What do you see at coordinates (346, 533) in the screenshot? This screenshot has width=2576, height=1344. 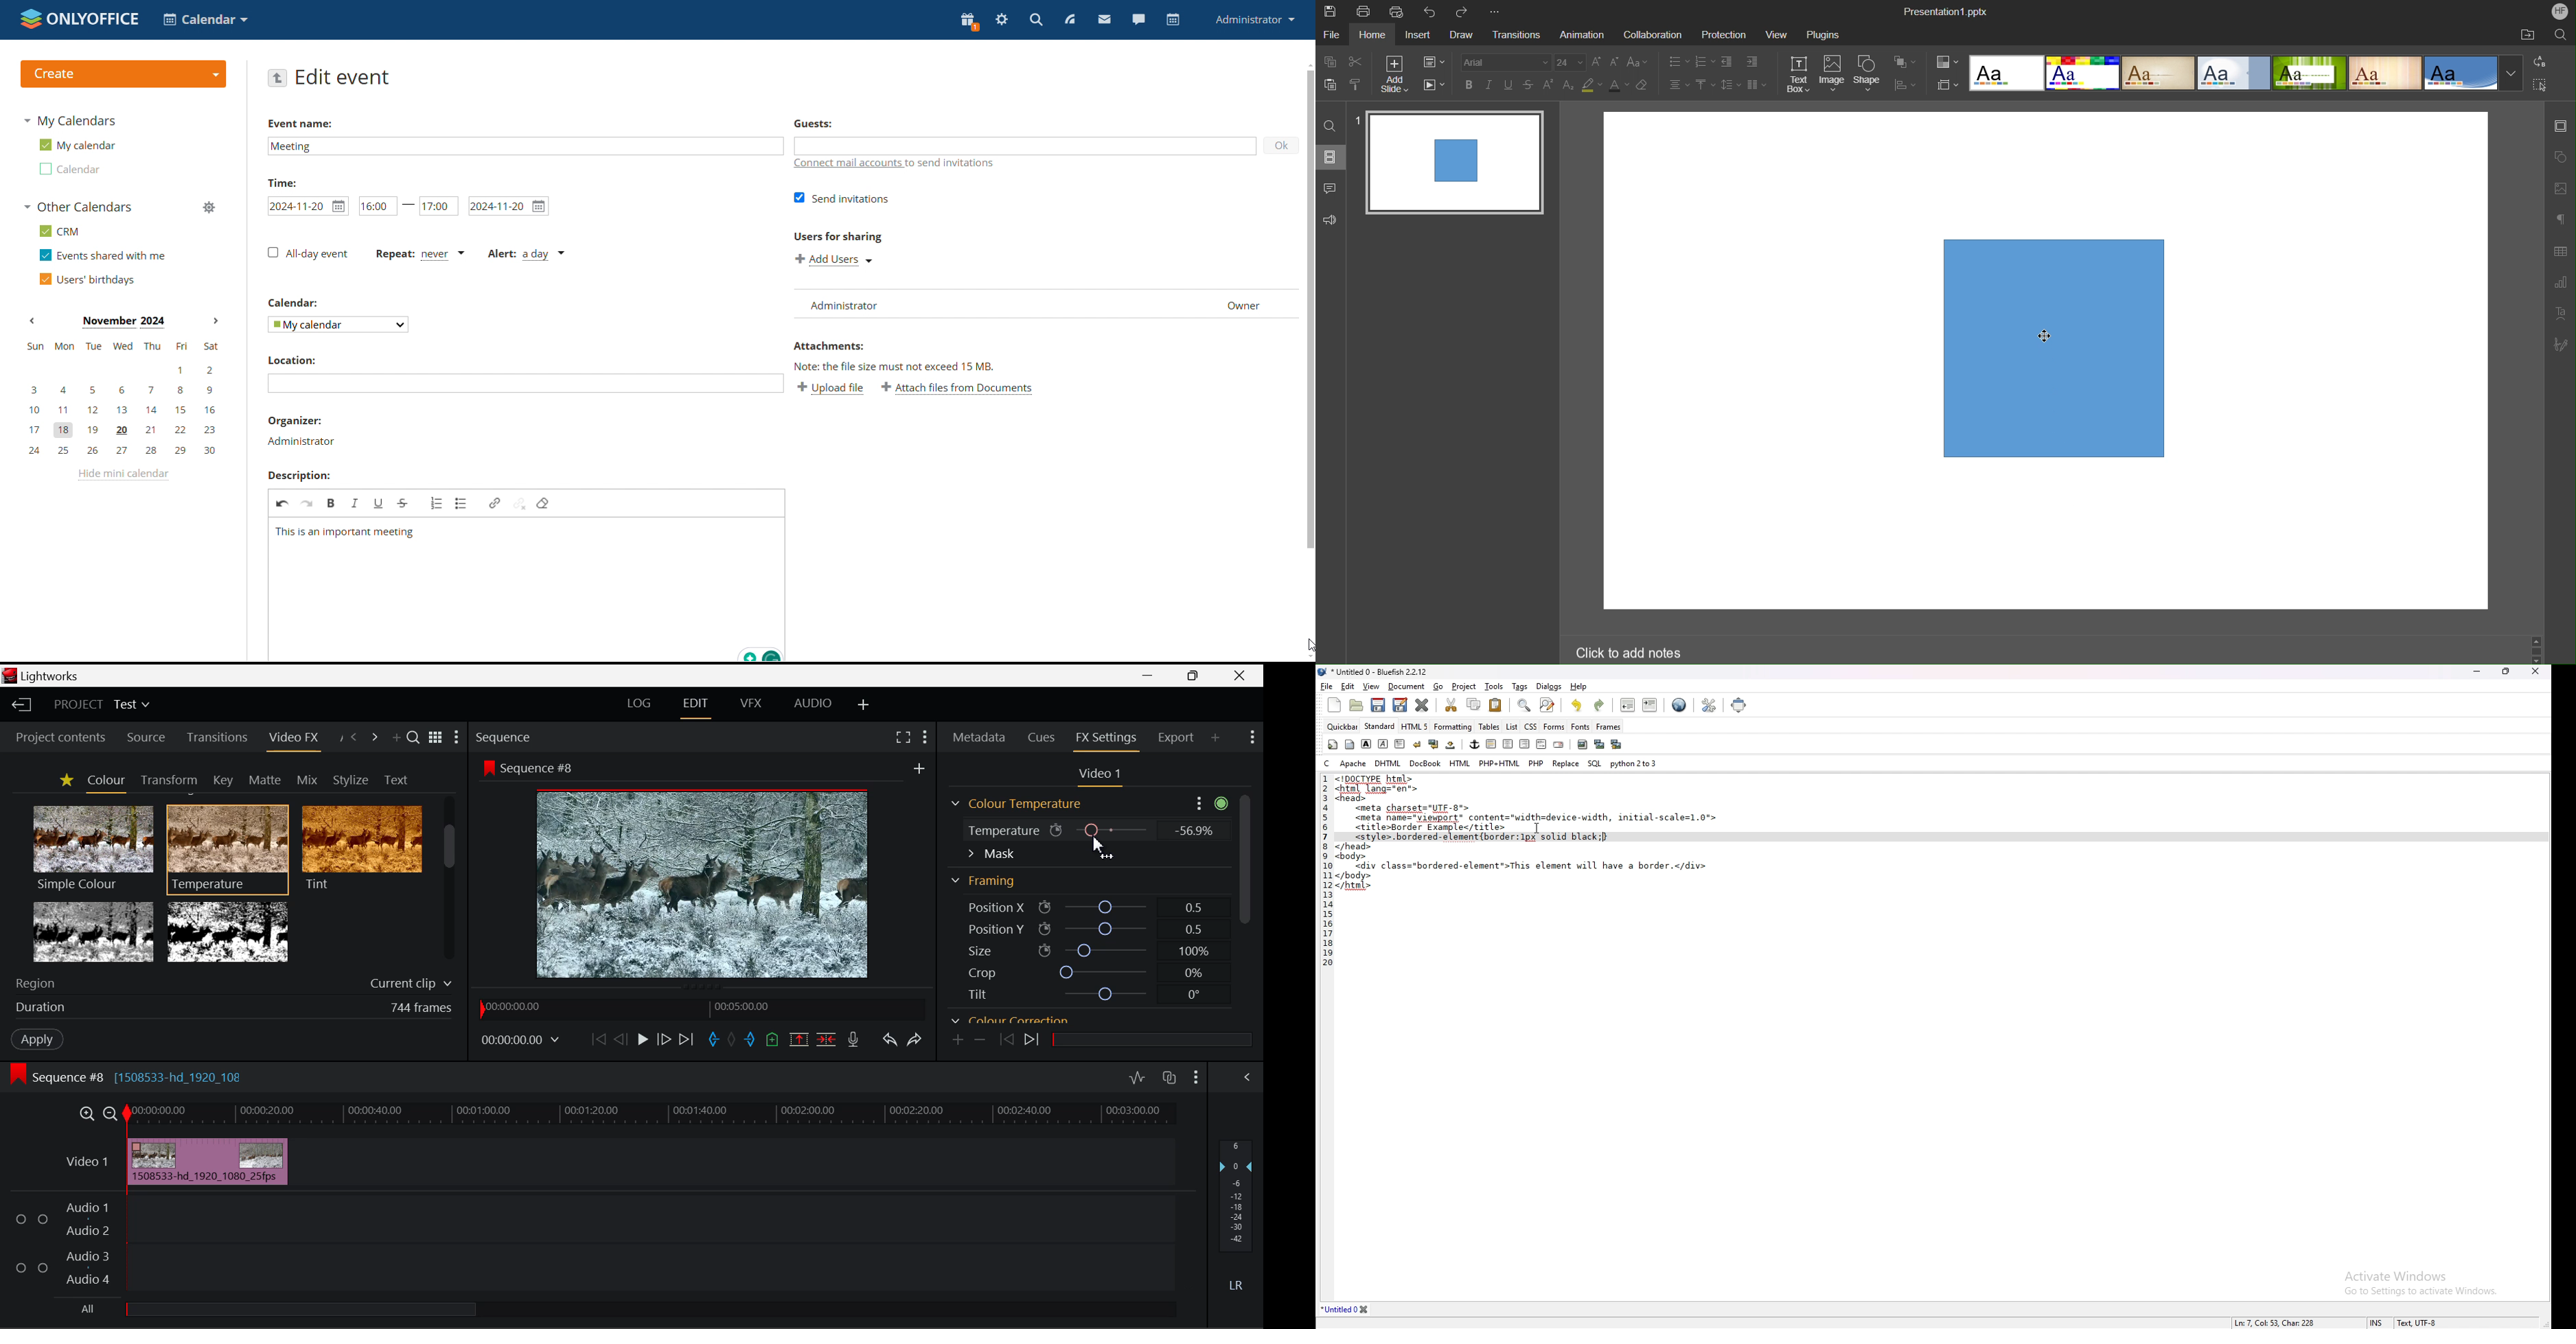 I see `description added` at bounding box center [346, 533].